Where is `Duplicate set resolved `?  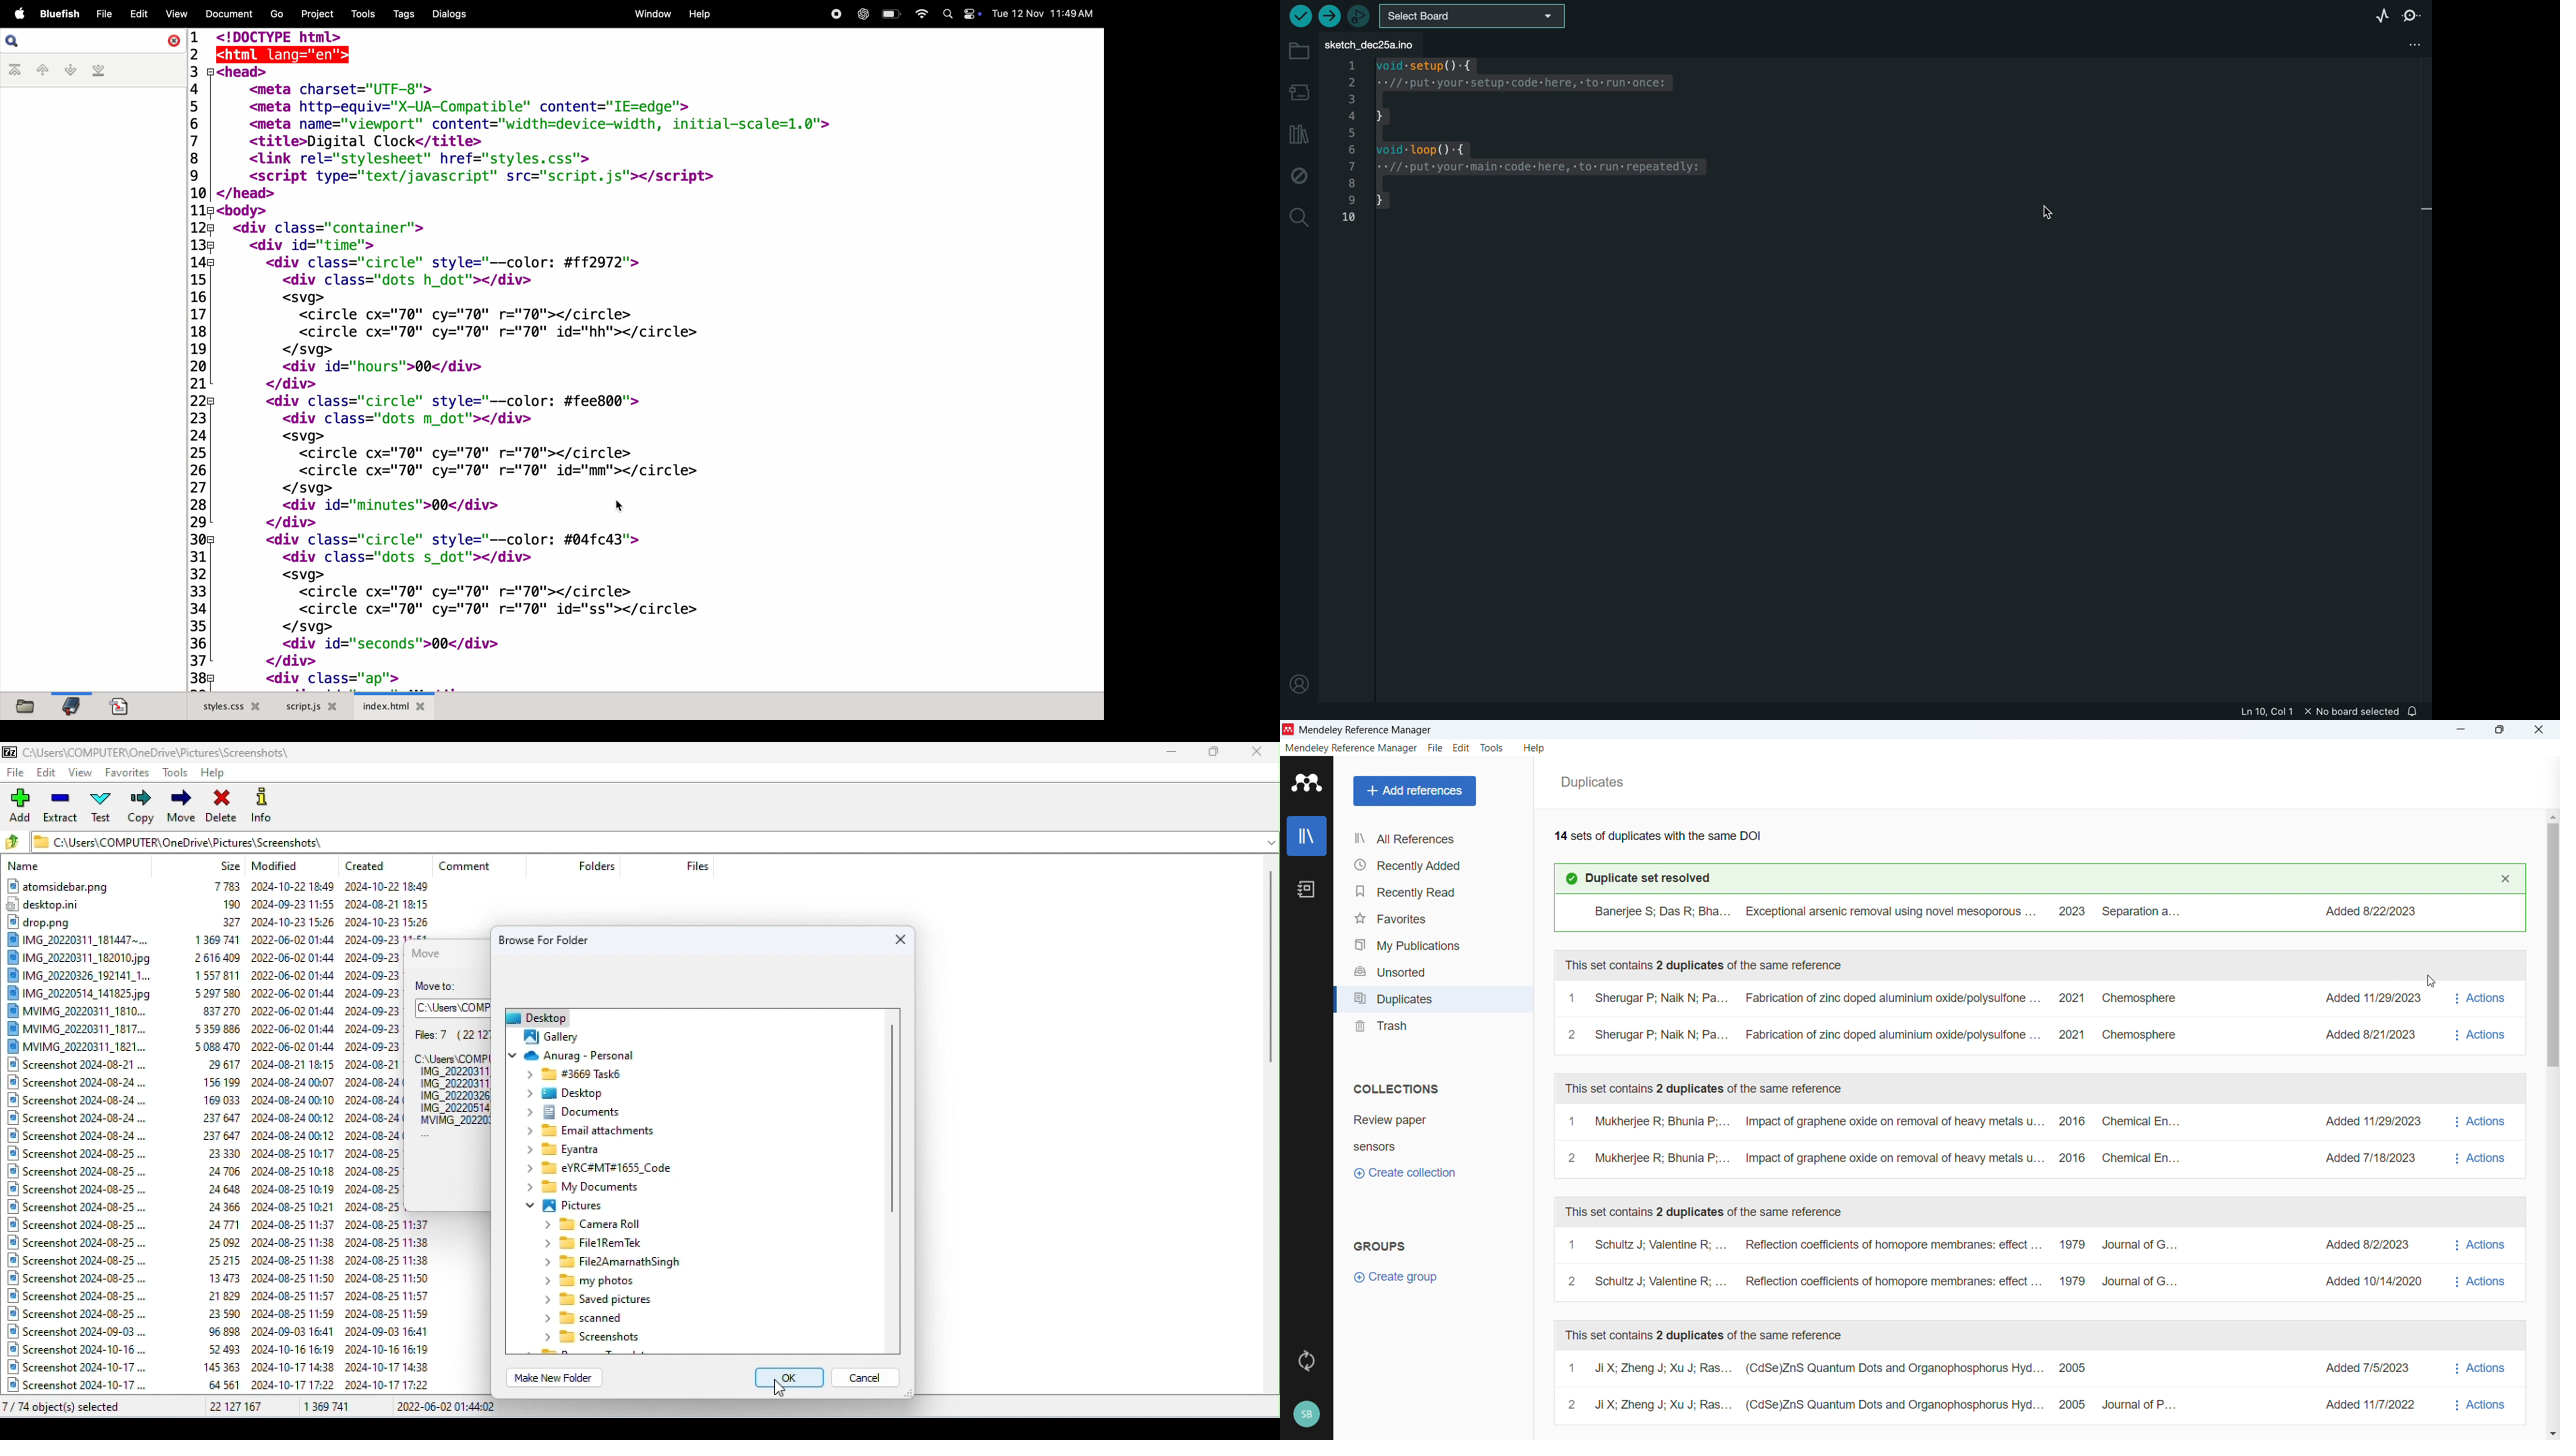
Duplicate set resolved  is located at coordinates (1636, 879).